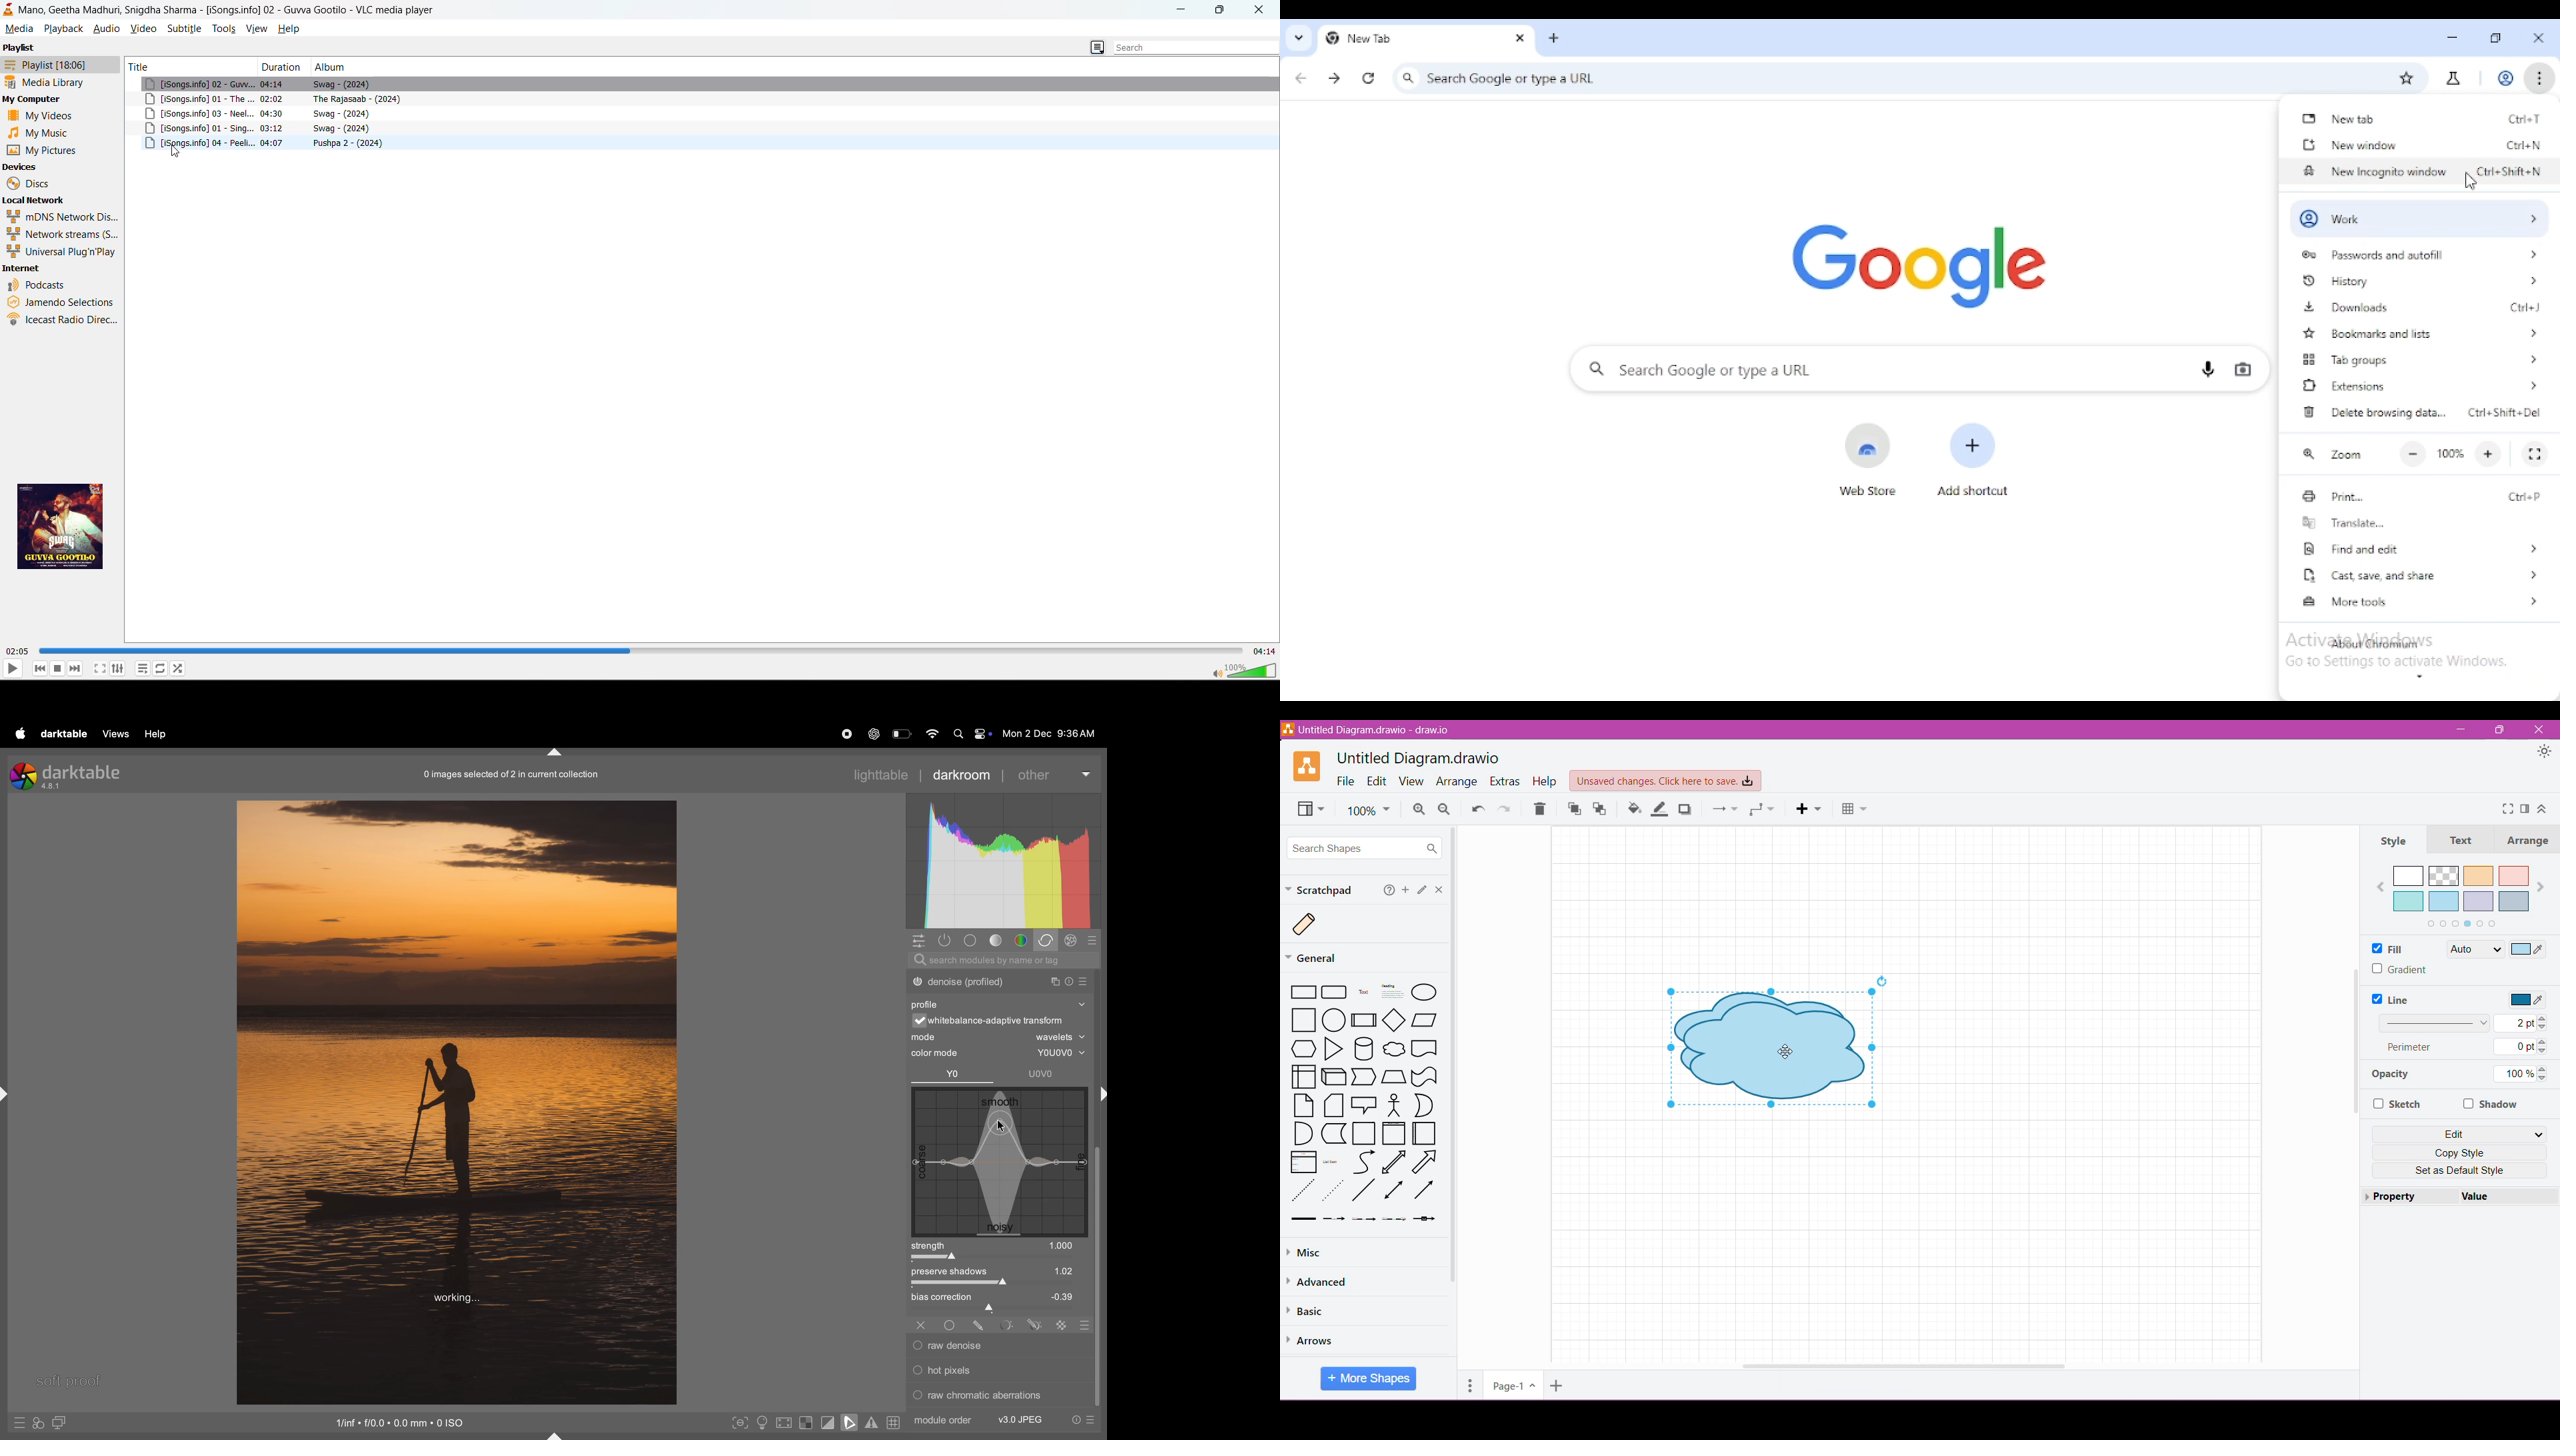  What do you see at coordinates (23, 269) in the screenshot?
I see `internet` at bounding box center [23, 269].